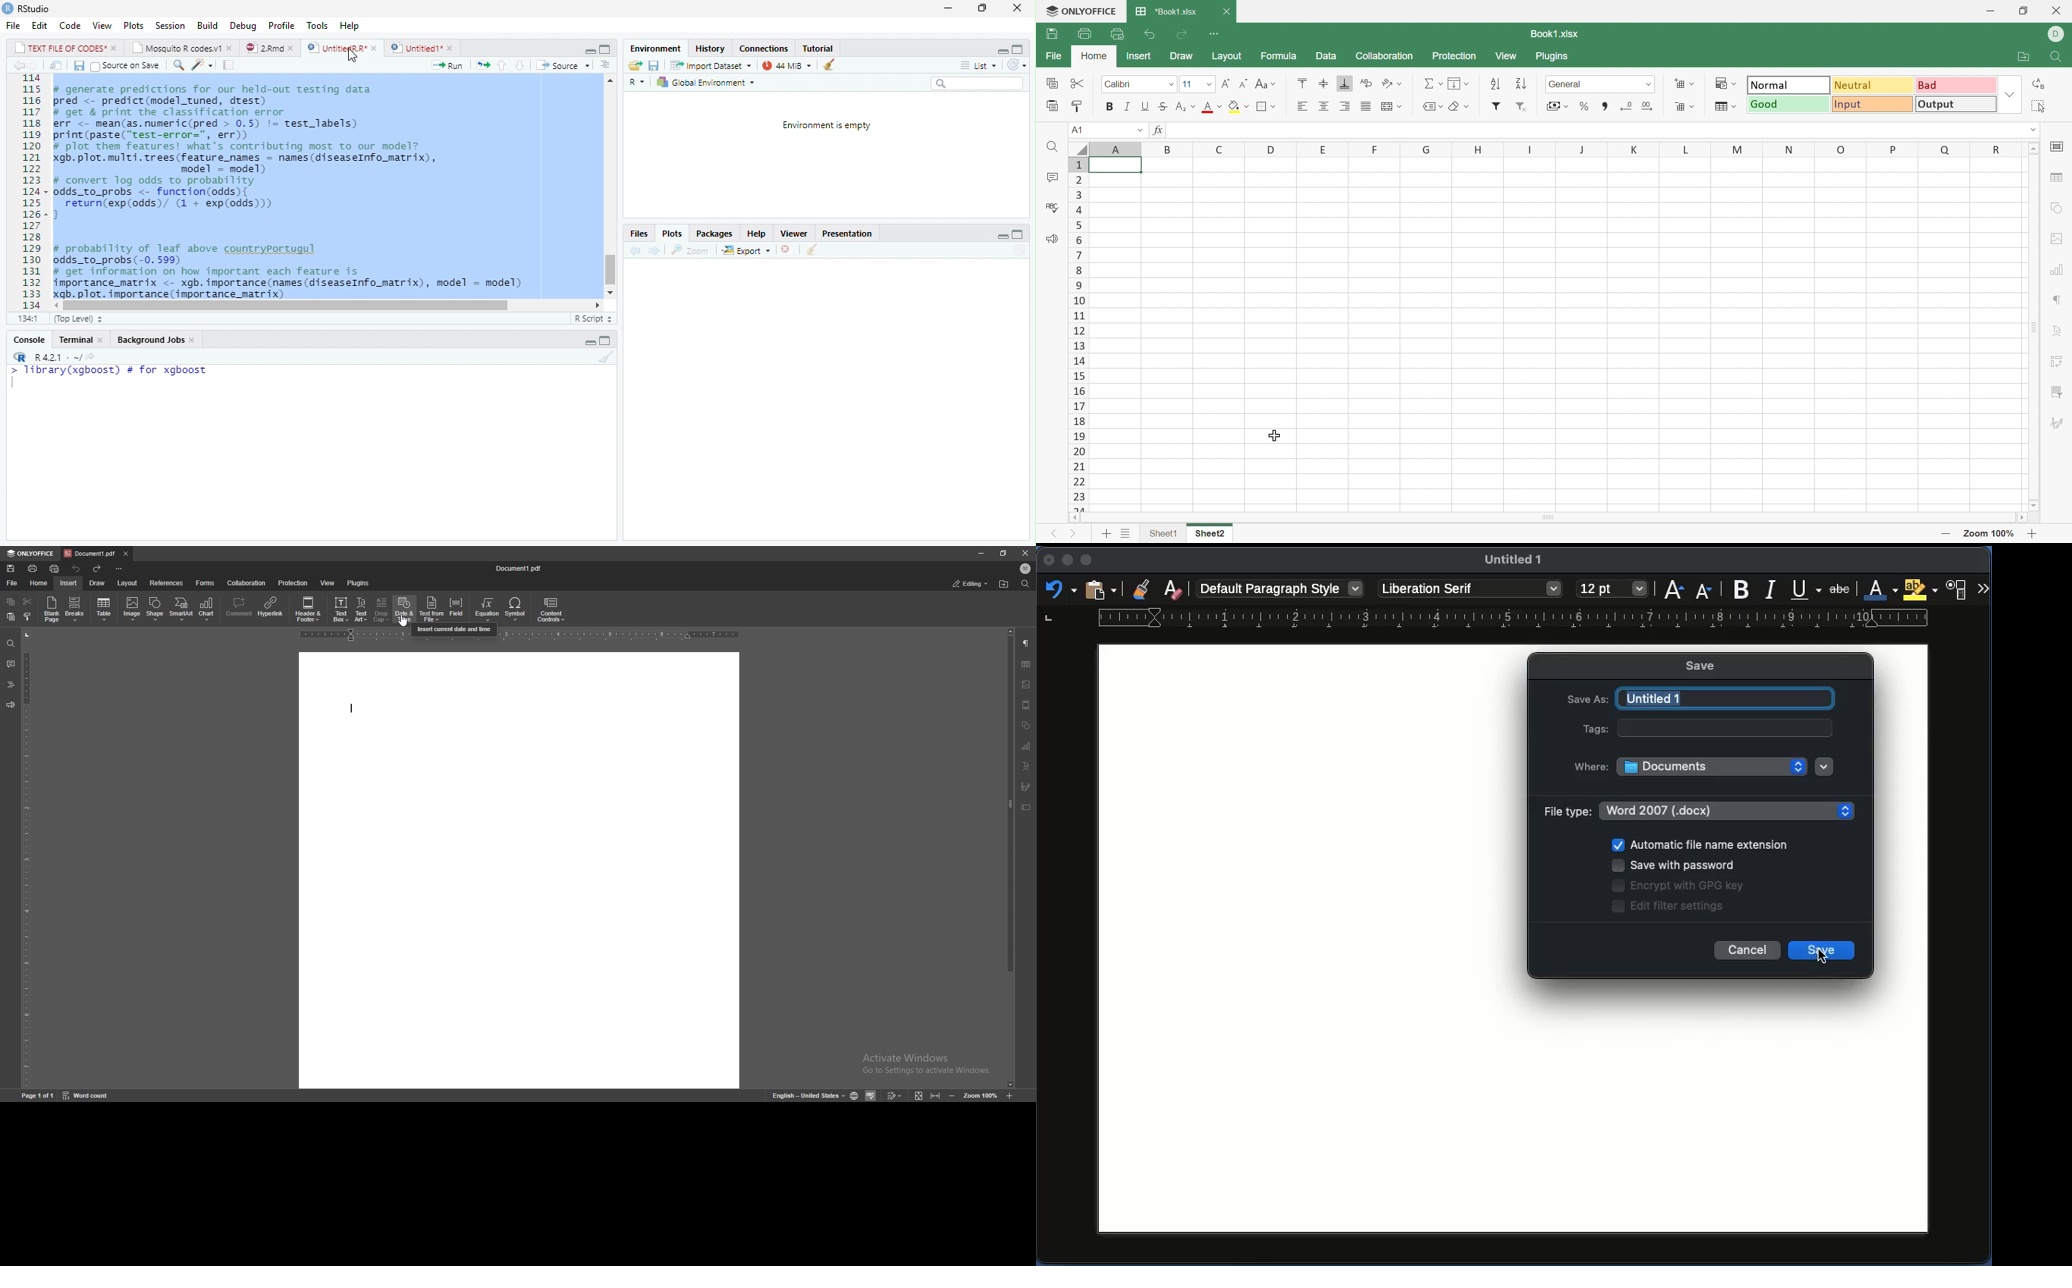 The height and width of the screenshot is (1288, 2072). Describe the element at coordinates (282, 25) in the screenshot. I see `Profile` at that location.